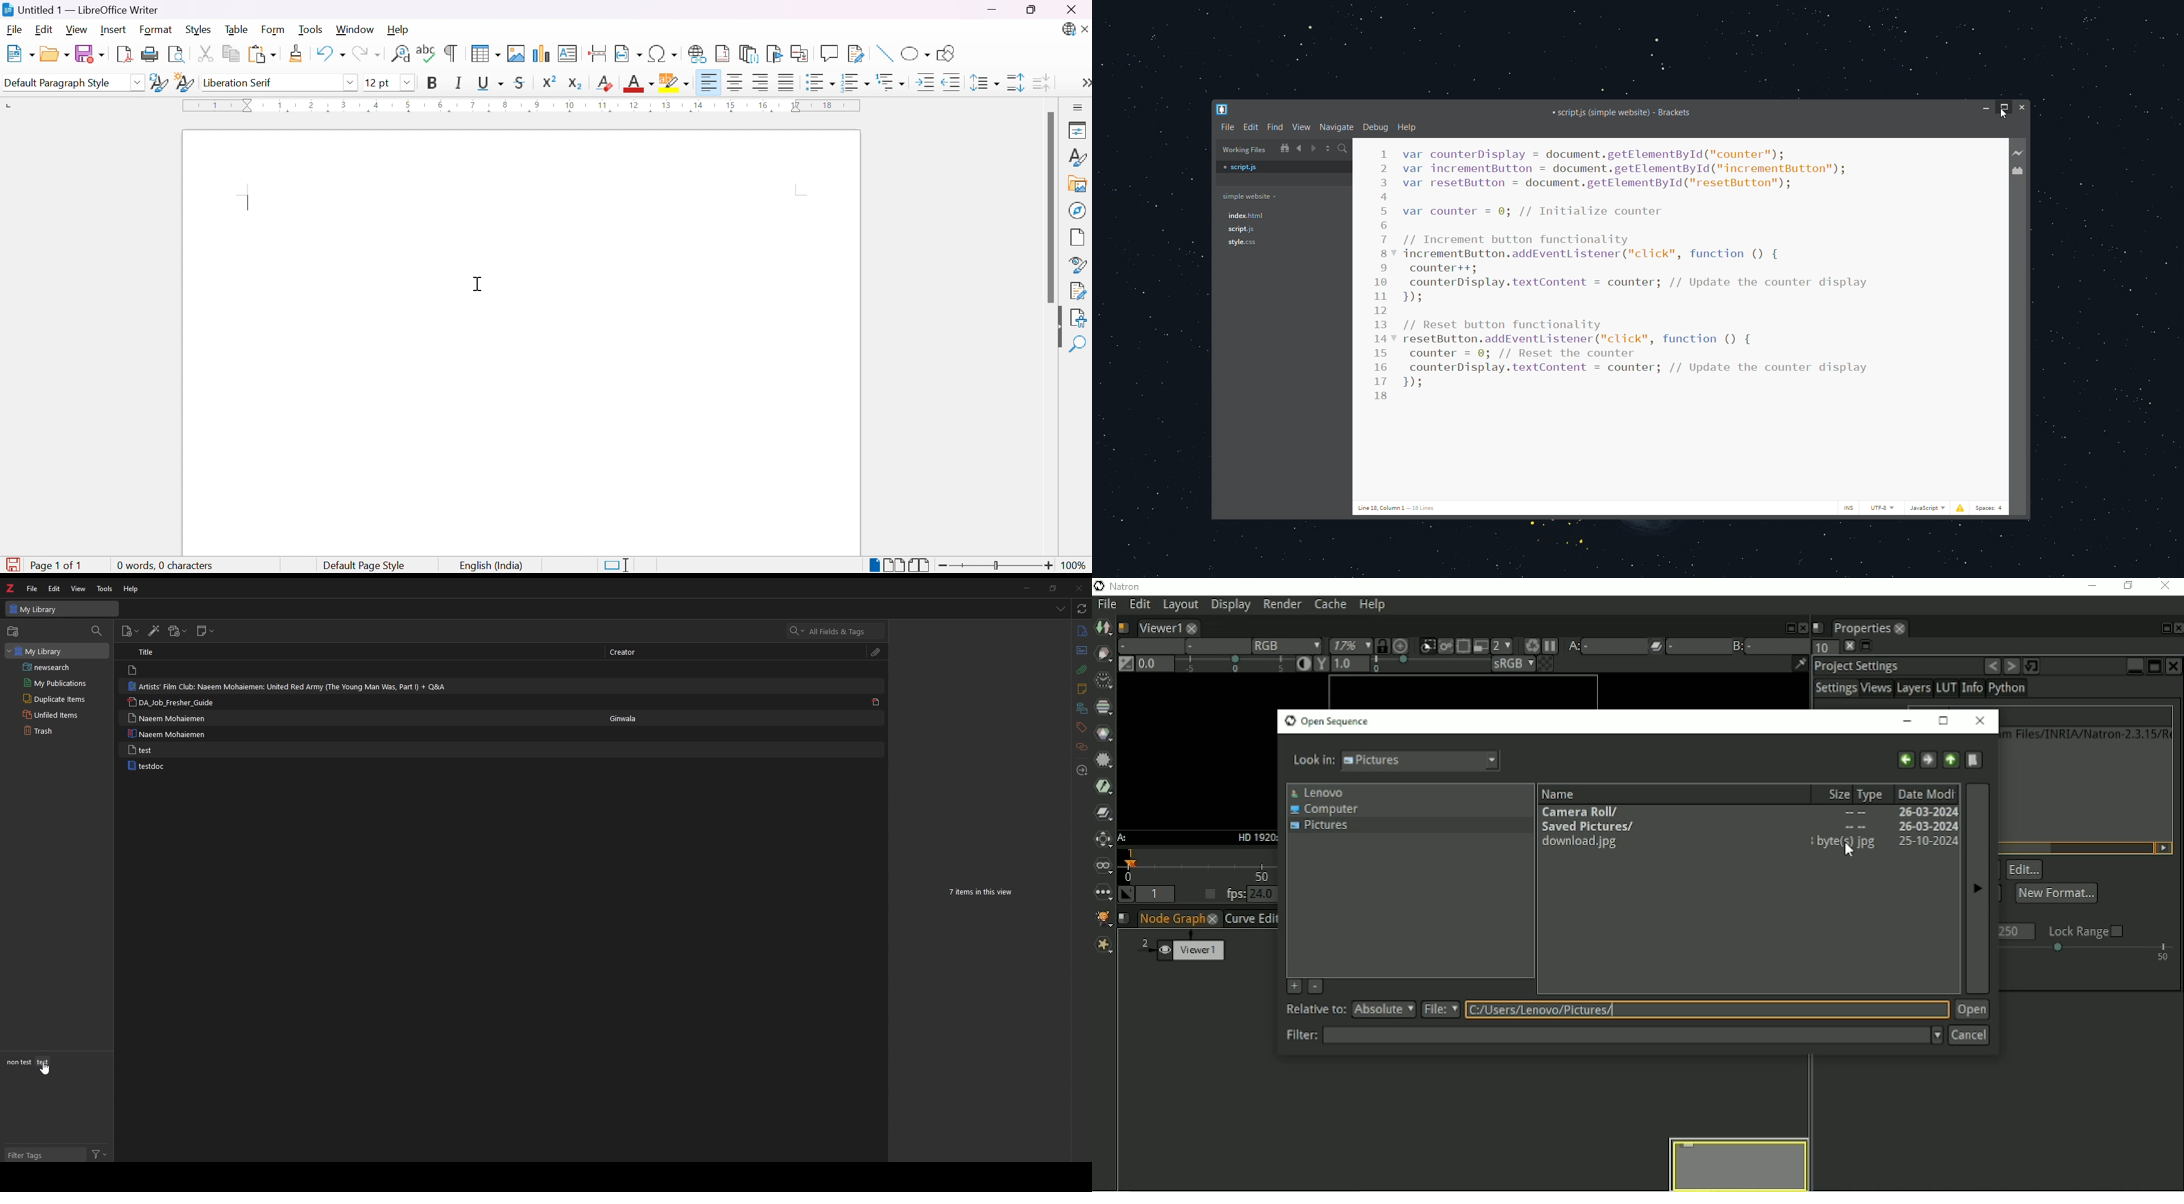 The image size is (2184, 1204). What do you see at coordinates (1079, 130) in the screenshot?
I see `Properties` at bounding box center [1079, 130].